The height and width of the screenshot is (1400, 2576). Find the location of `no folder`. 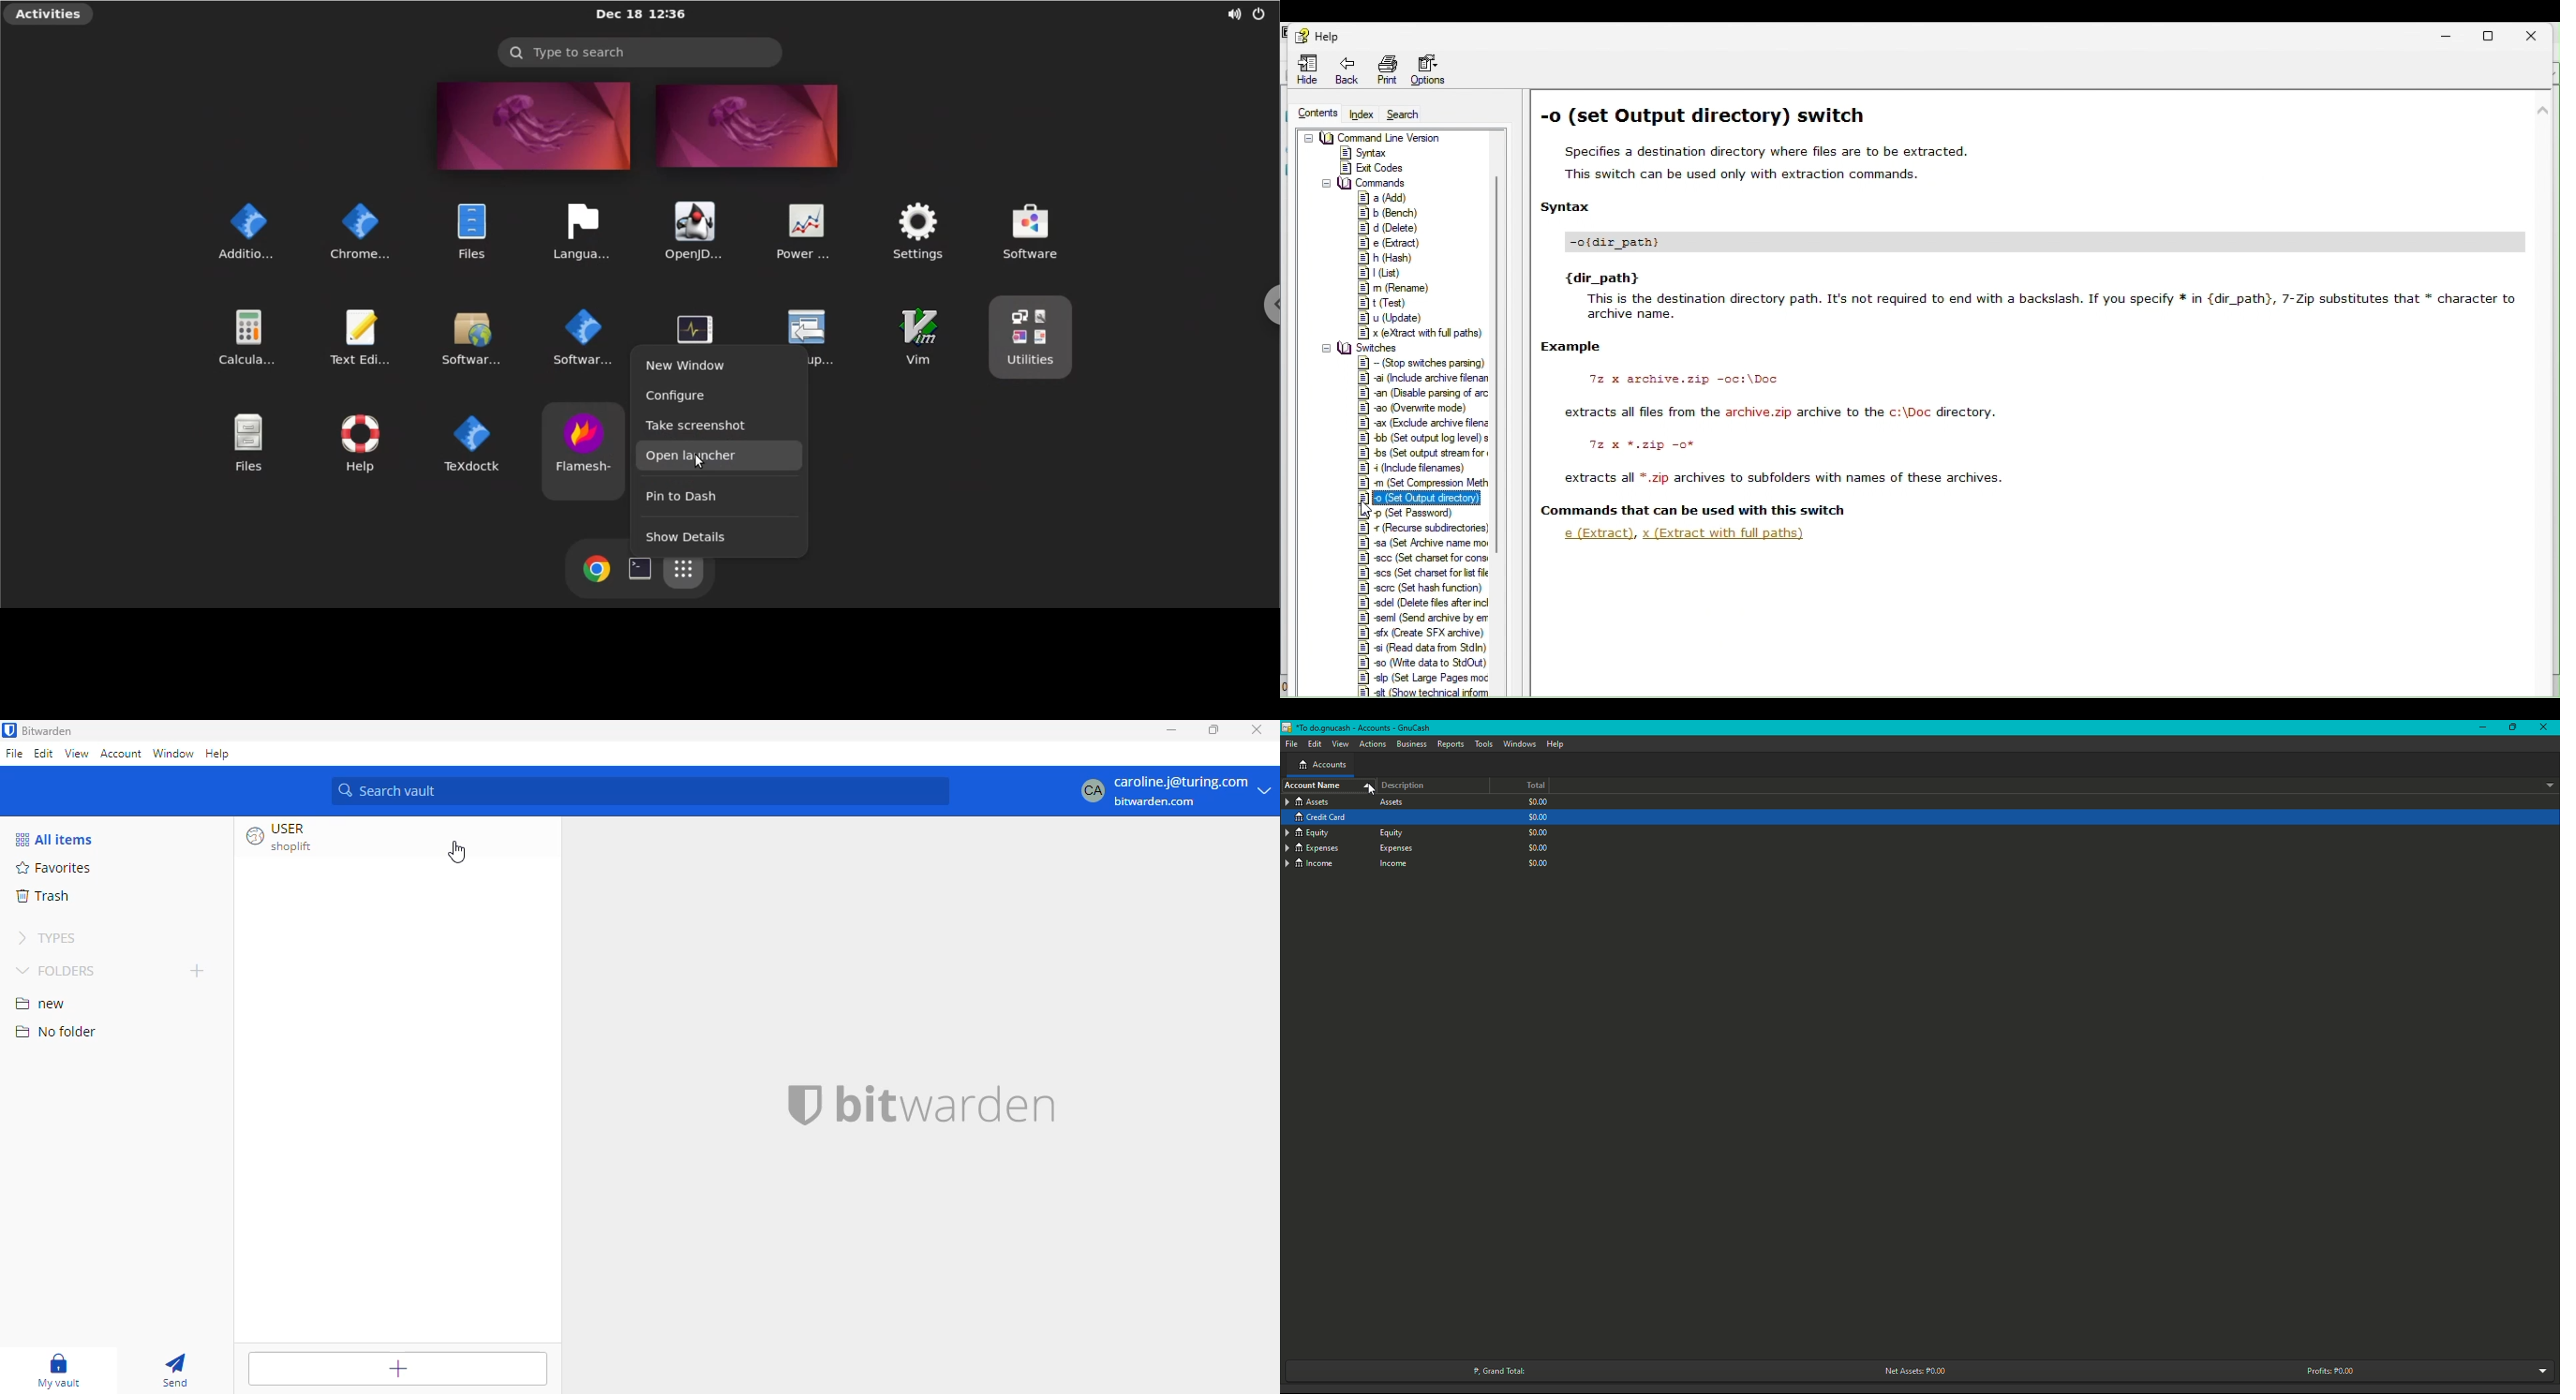

no folder is located at coordinates (55, 1031).